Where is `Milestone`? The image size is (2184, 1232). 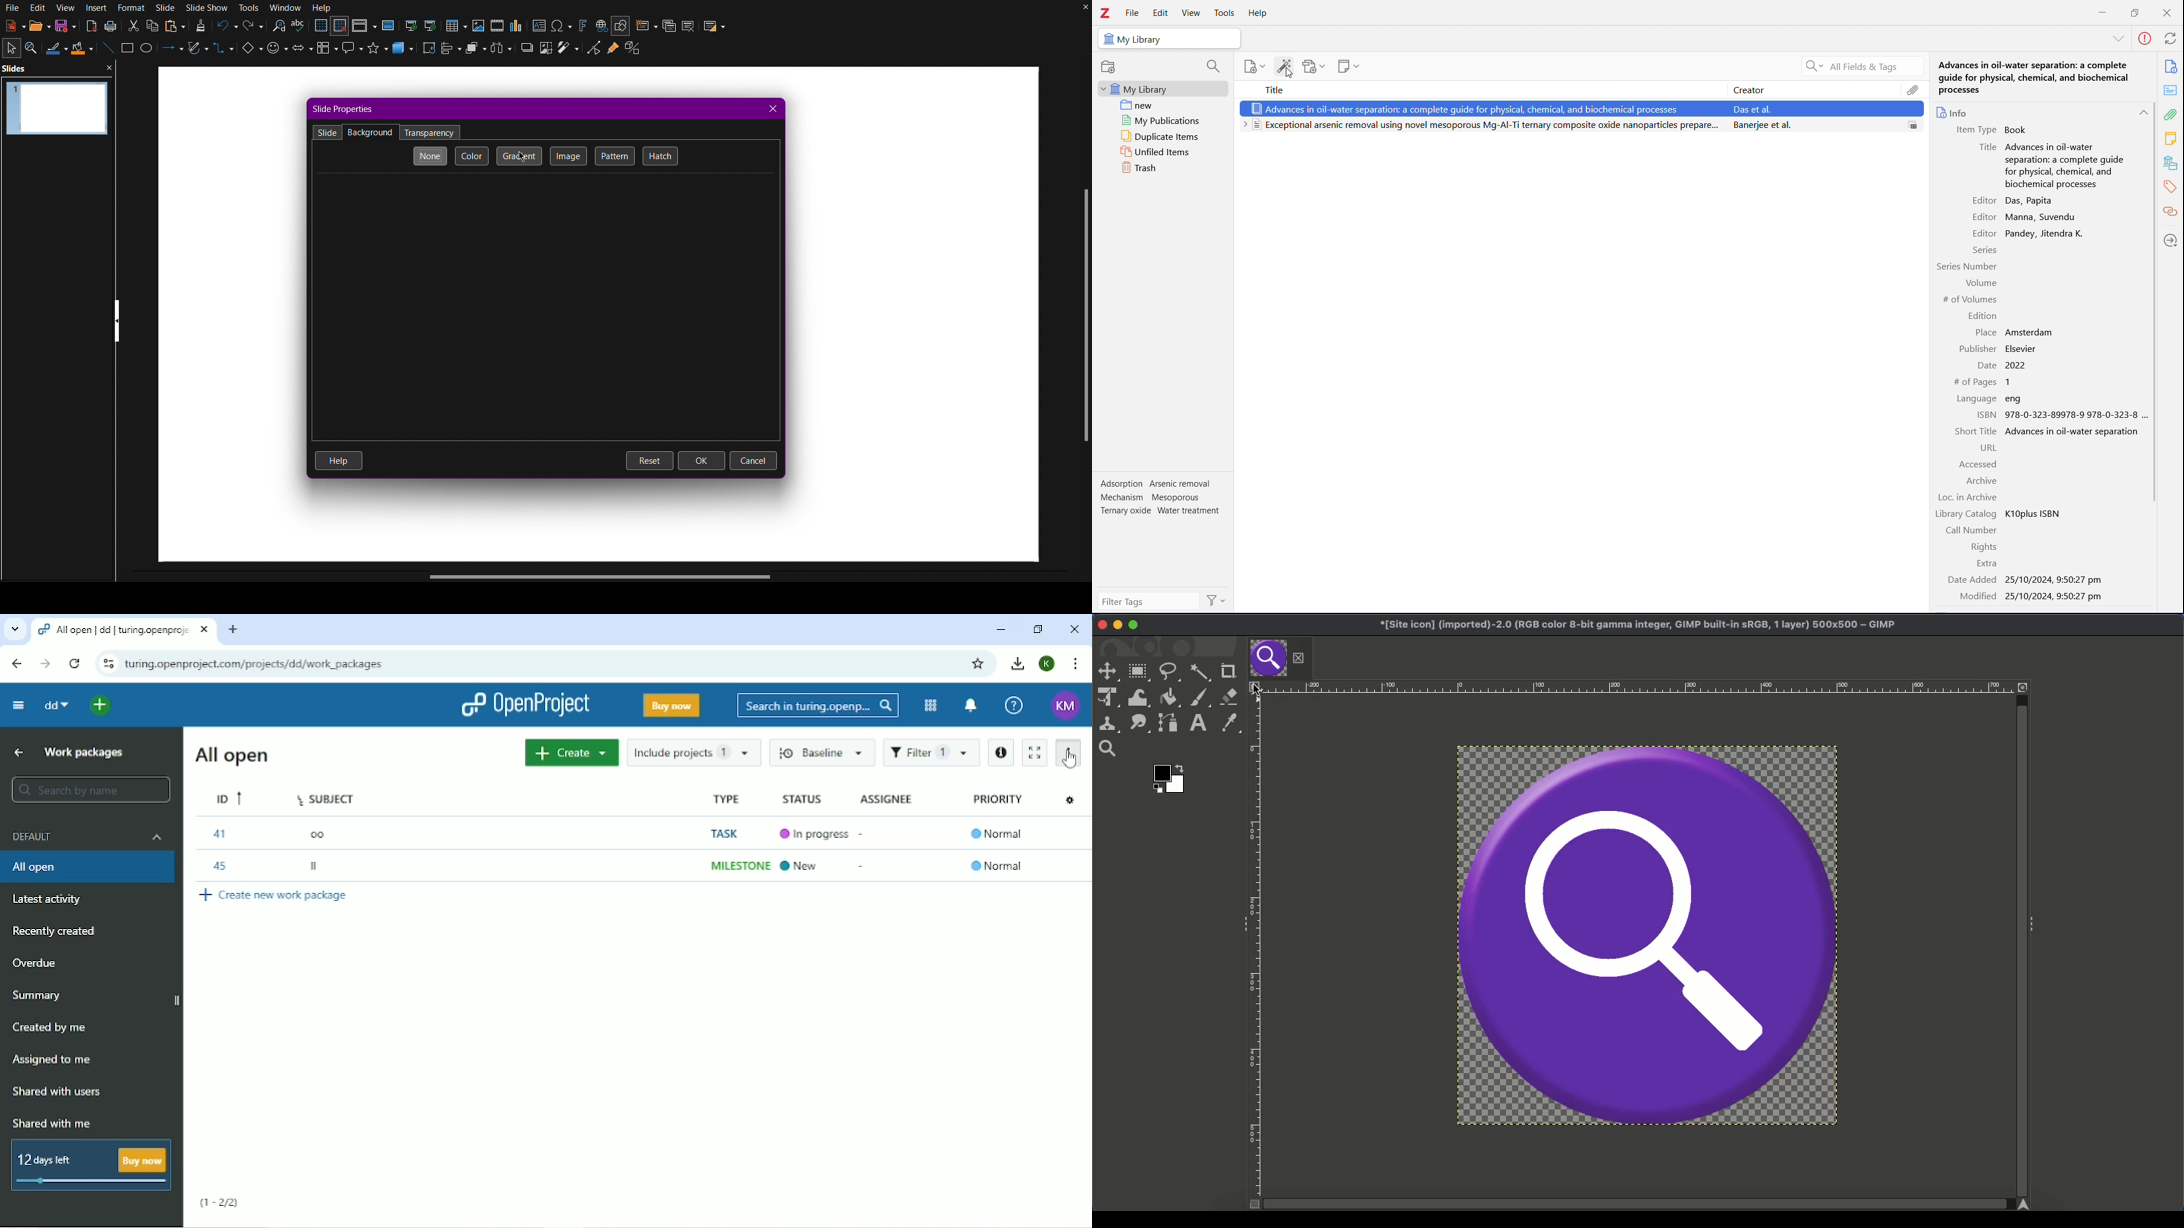
Milestone is located at coordinates (739, 866).